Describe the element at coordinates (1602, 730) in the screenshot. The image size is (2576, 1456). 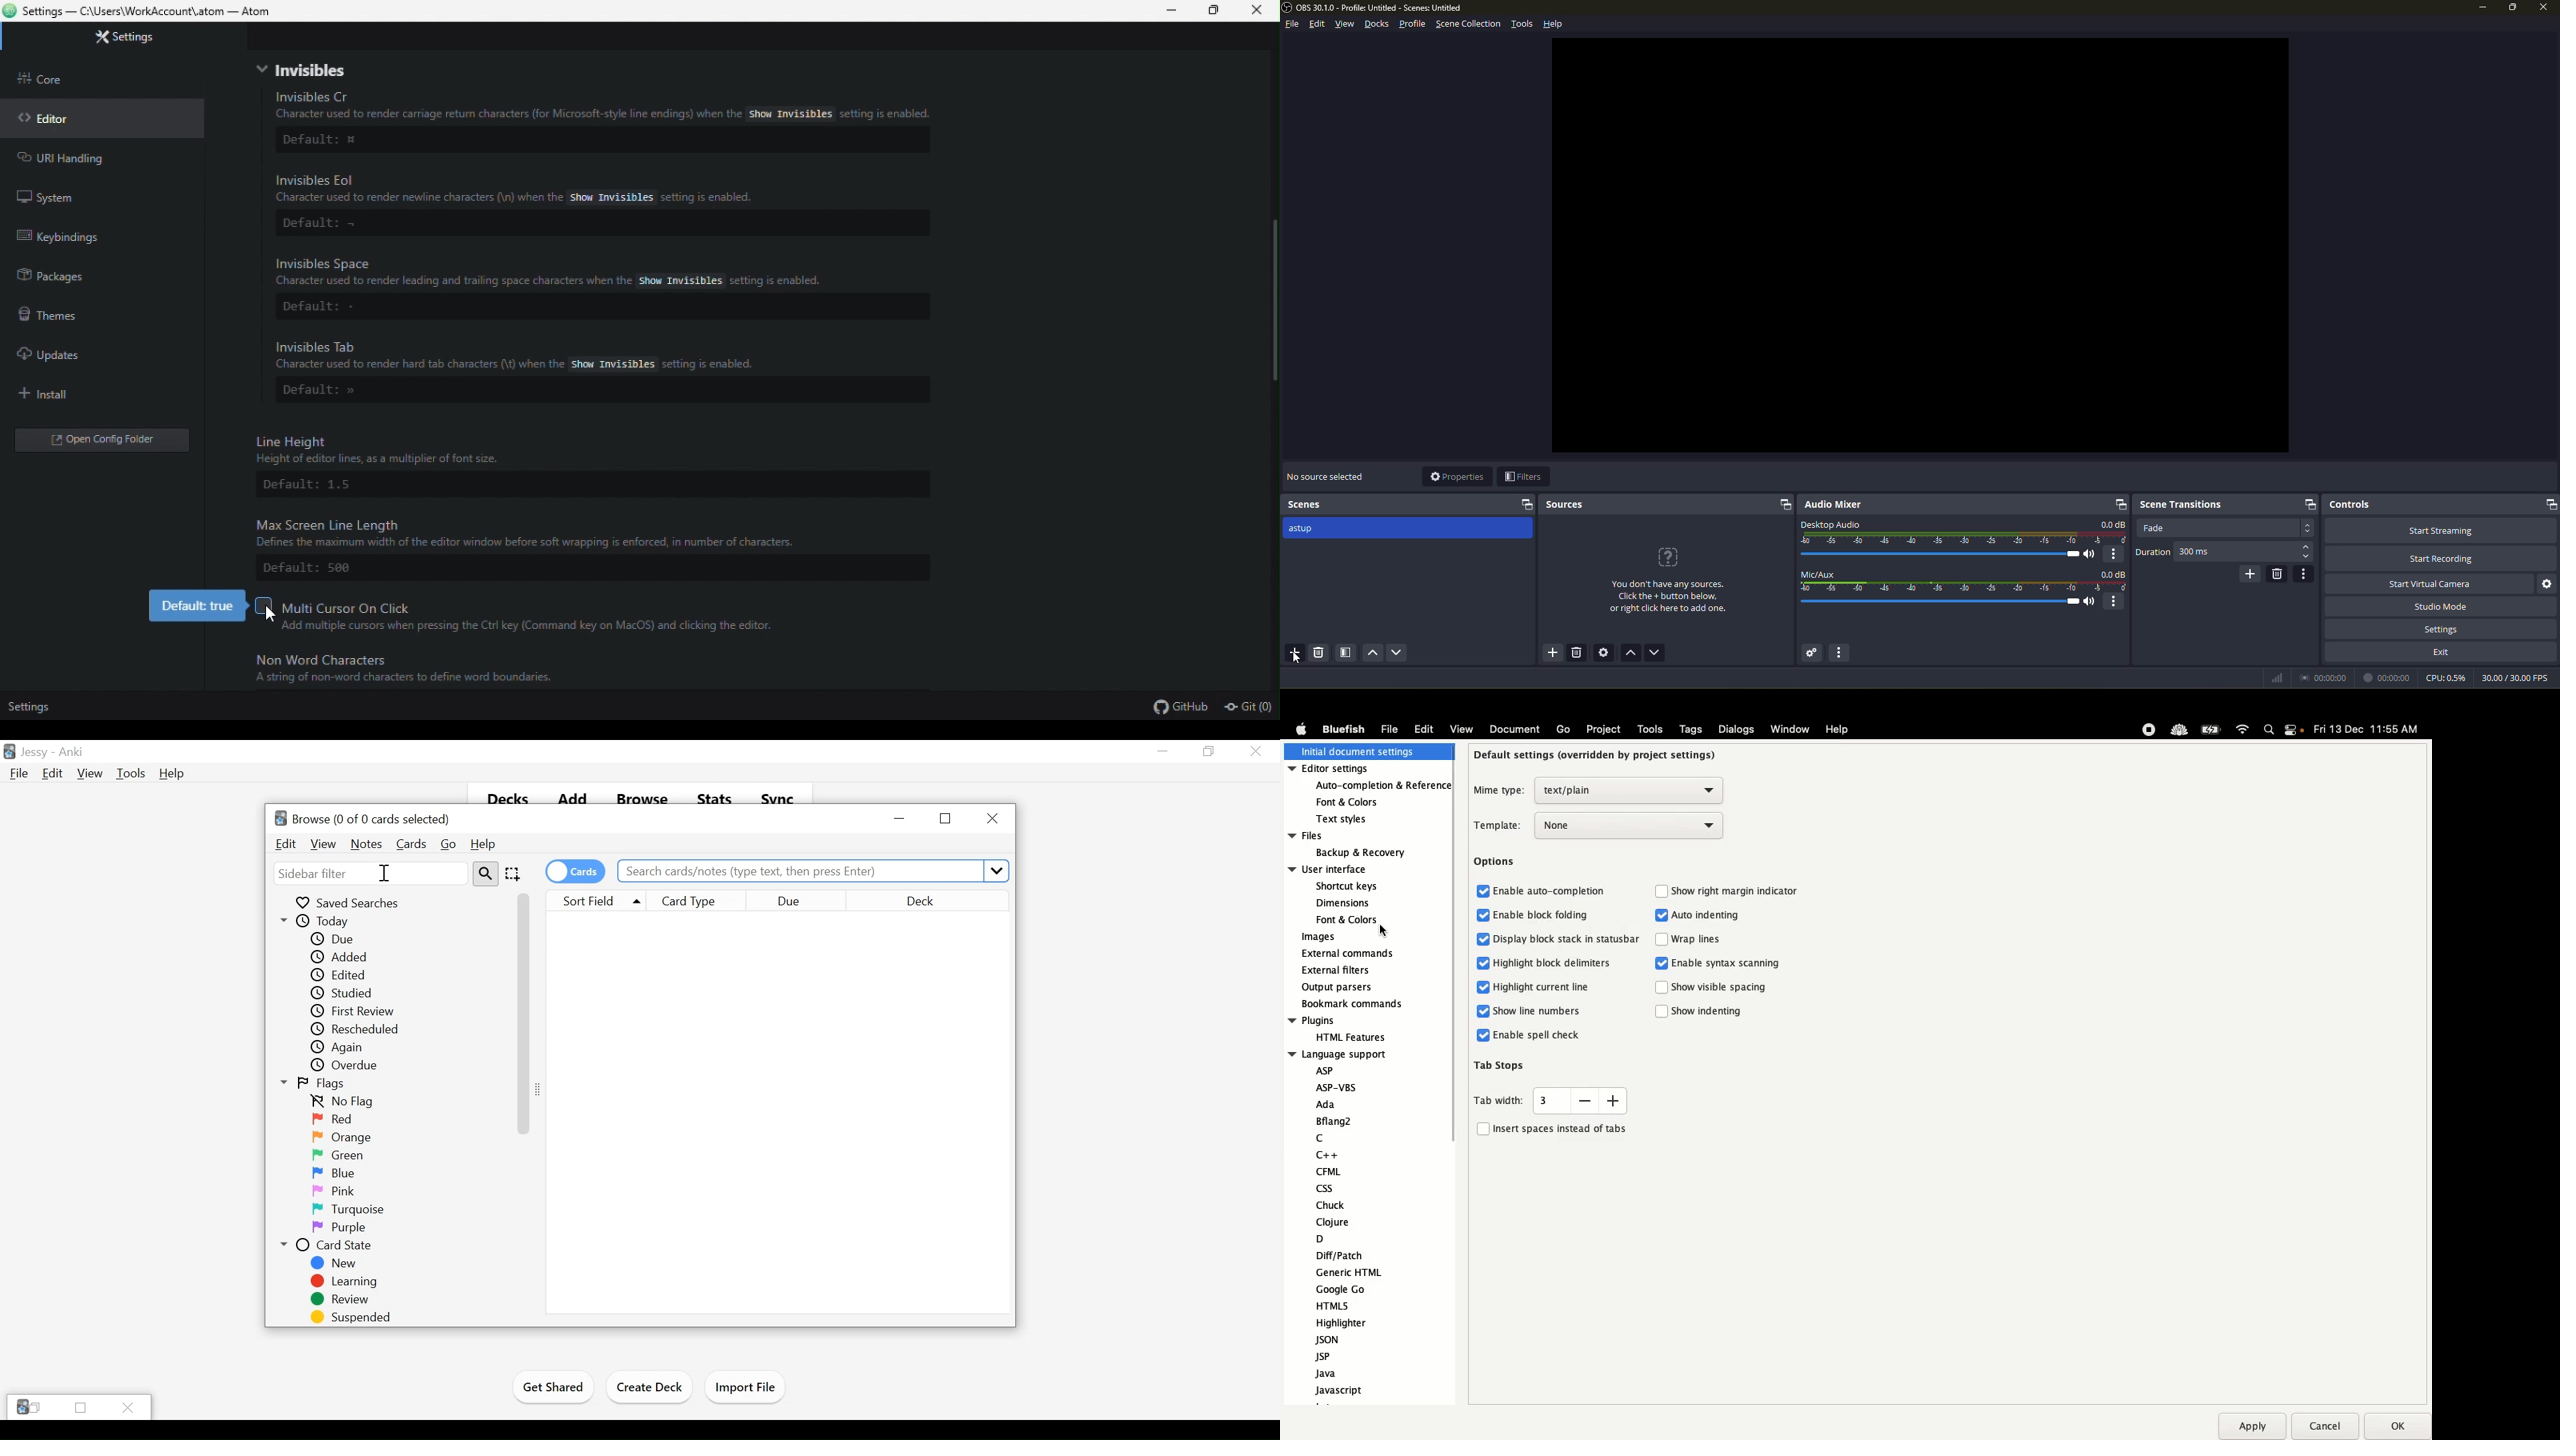
I see `Project` at that location.